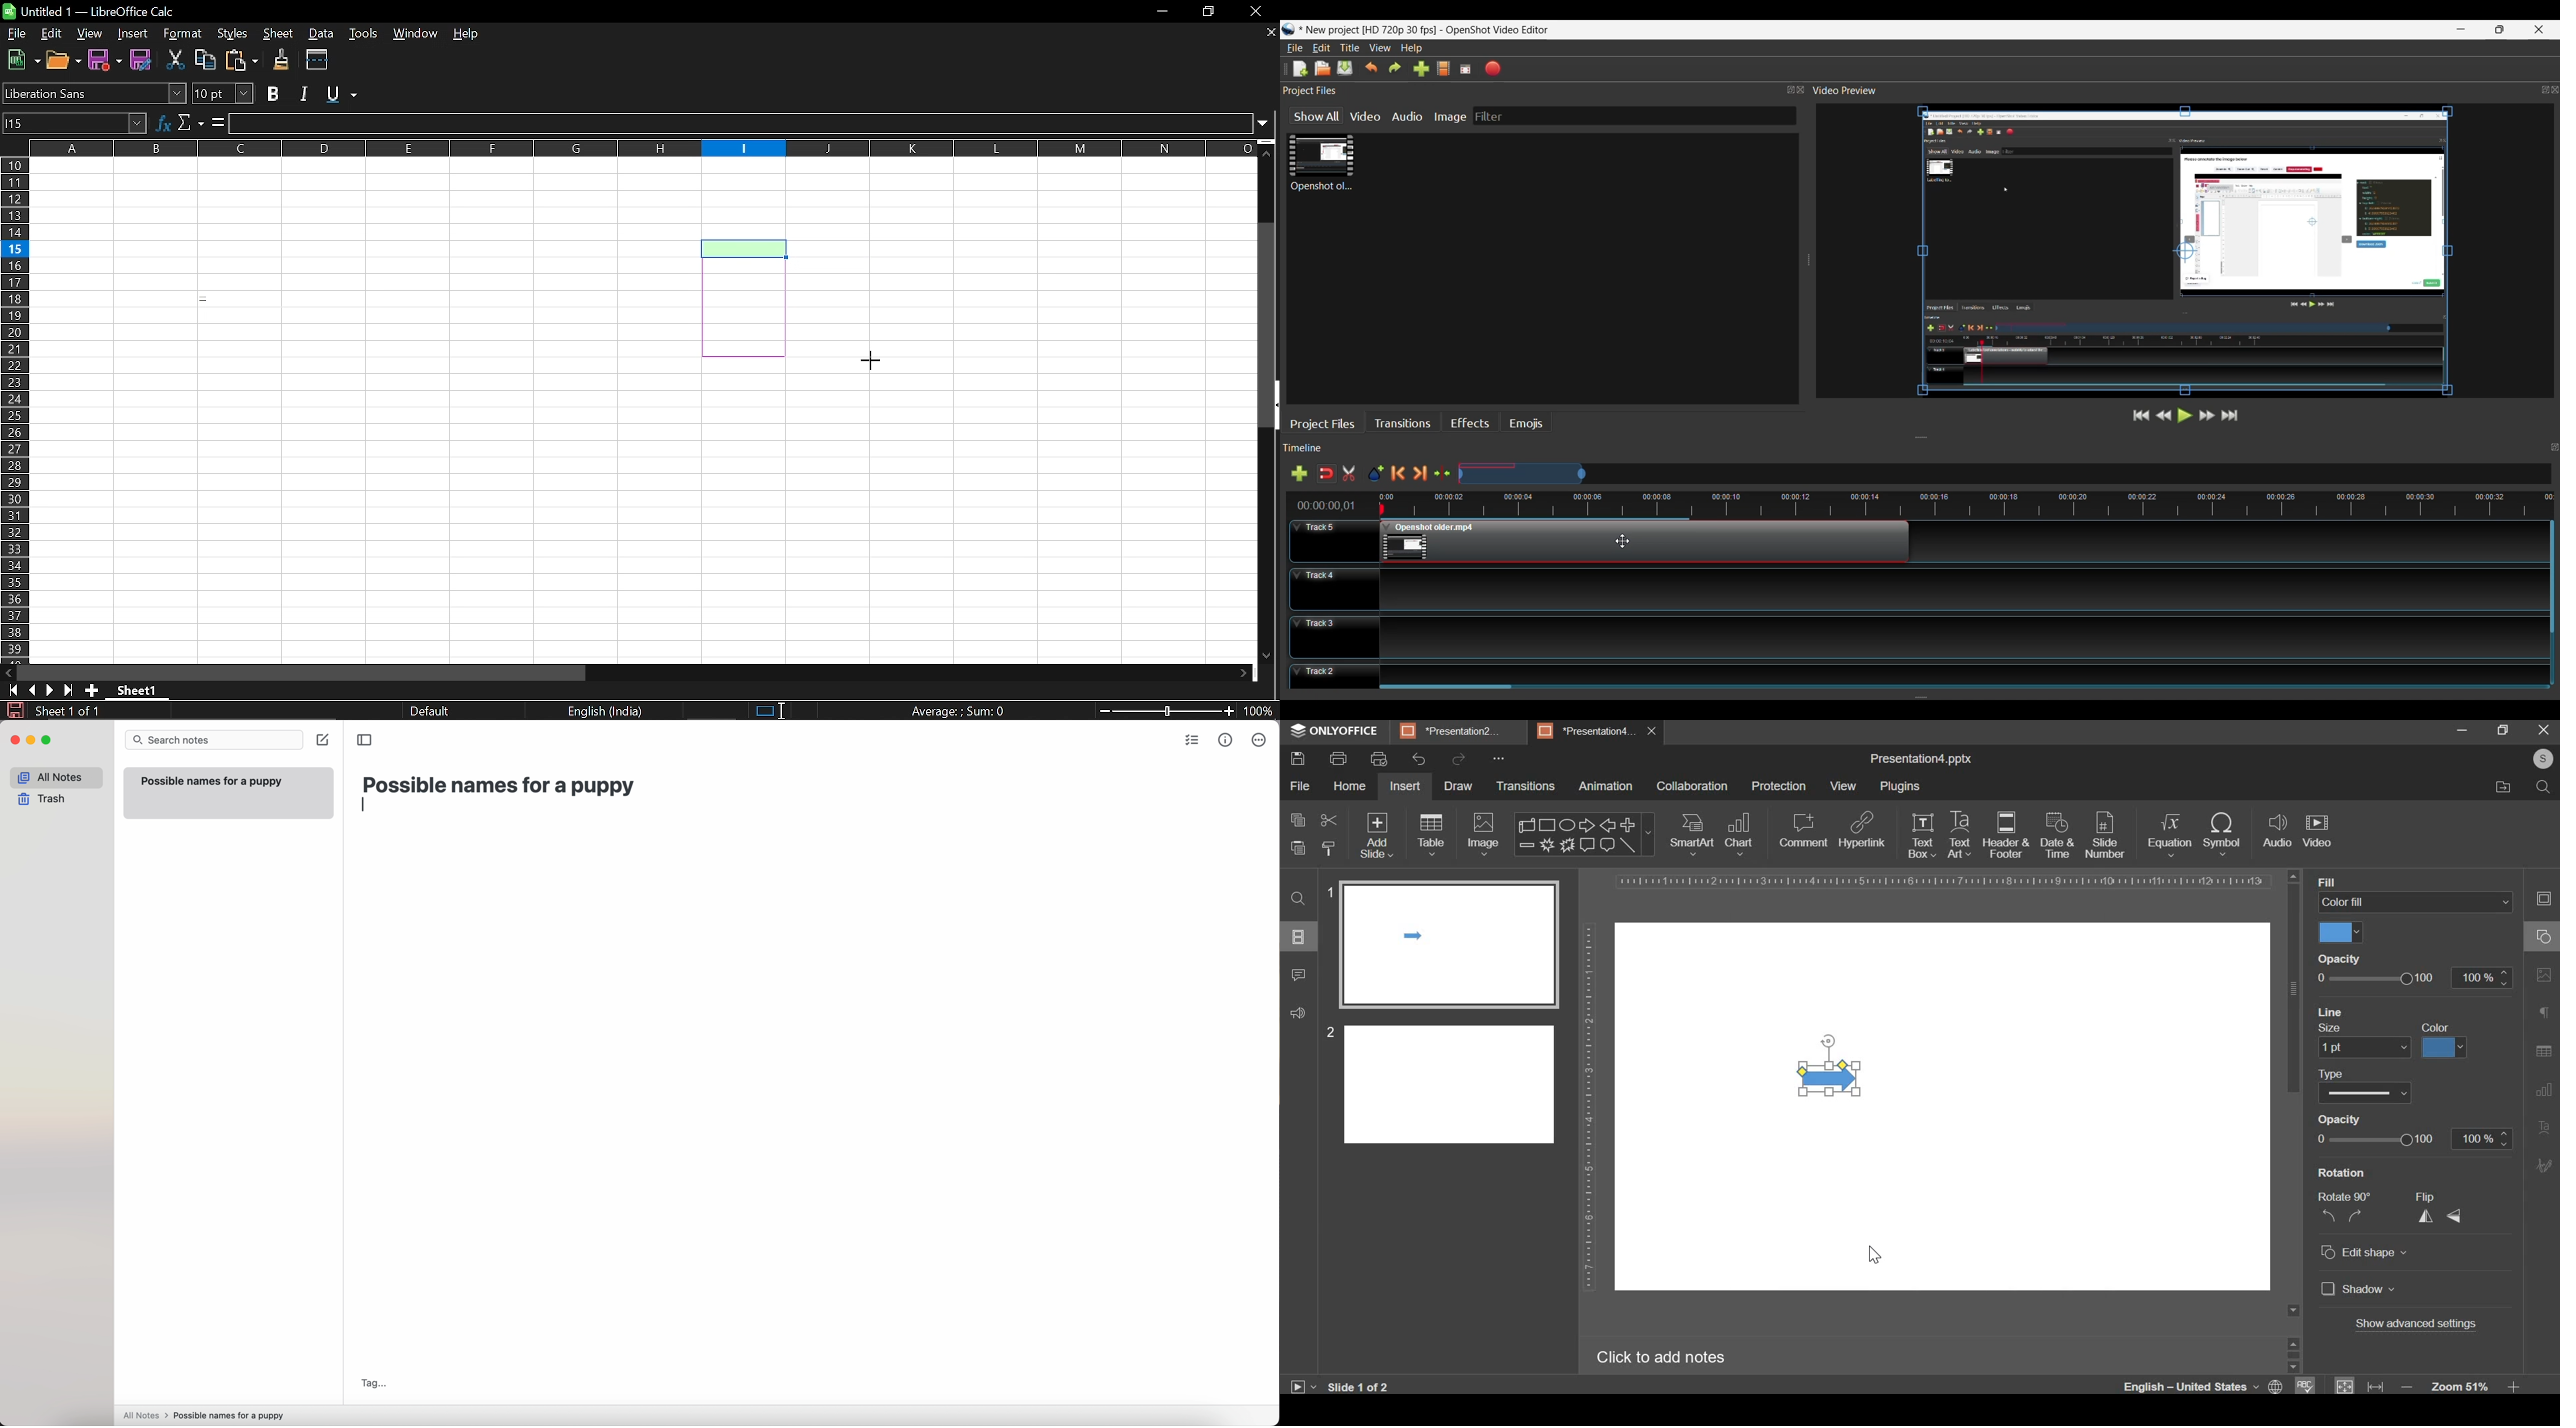  I want to click on Track Header, so click(1331, 589).